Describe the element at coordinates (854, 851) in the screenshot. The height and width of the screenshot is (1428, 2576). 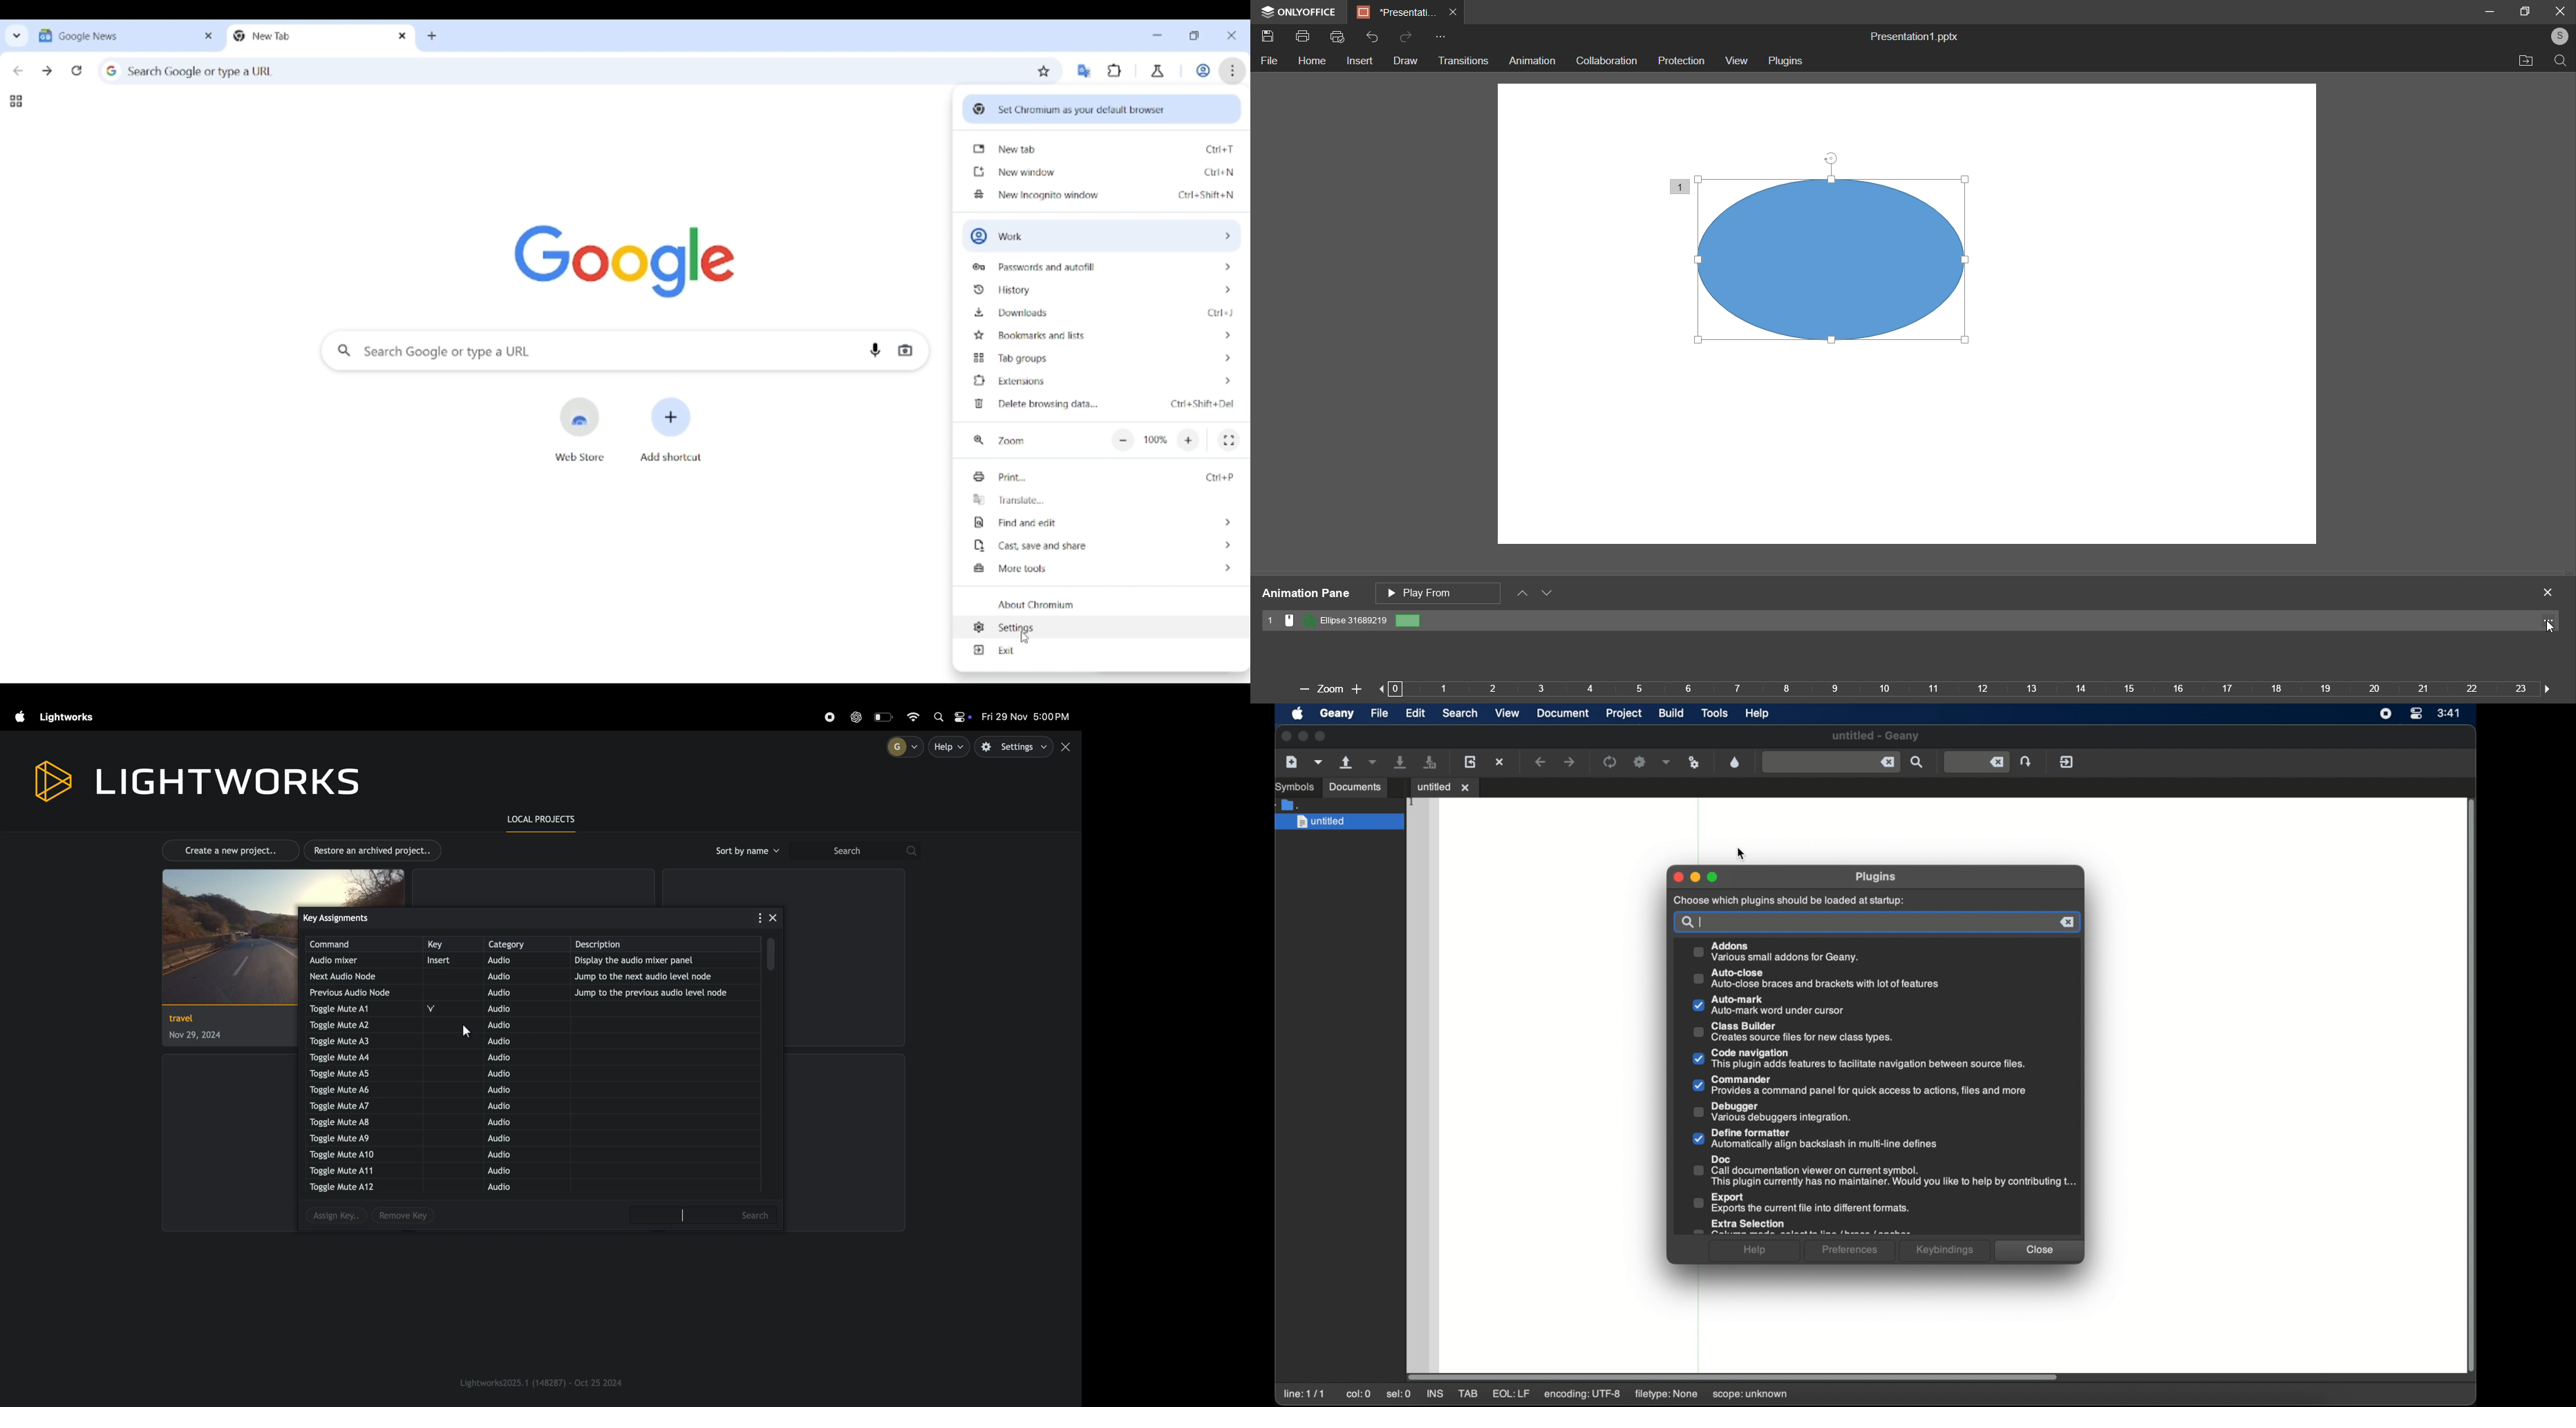
I see `search` at that location.